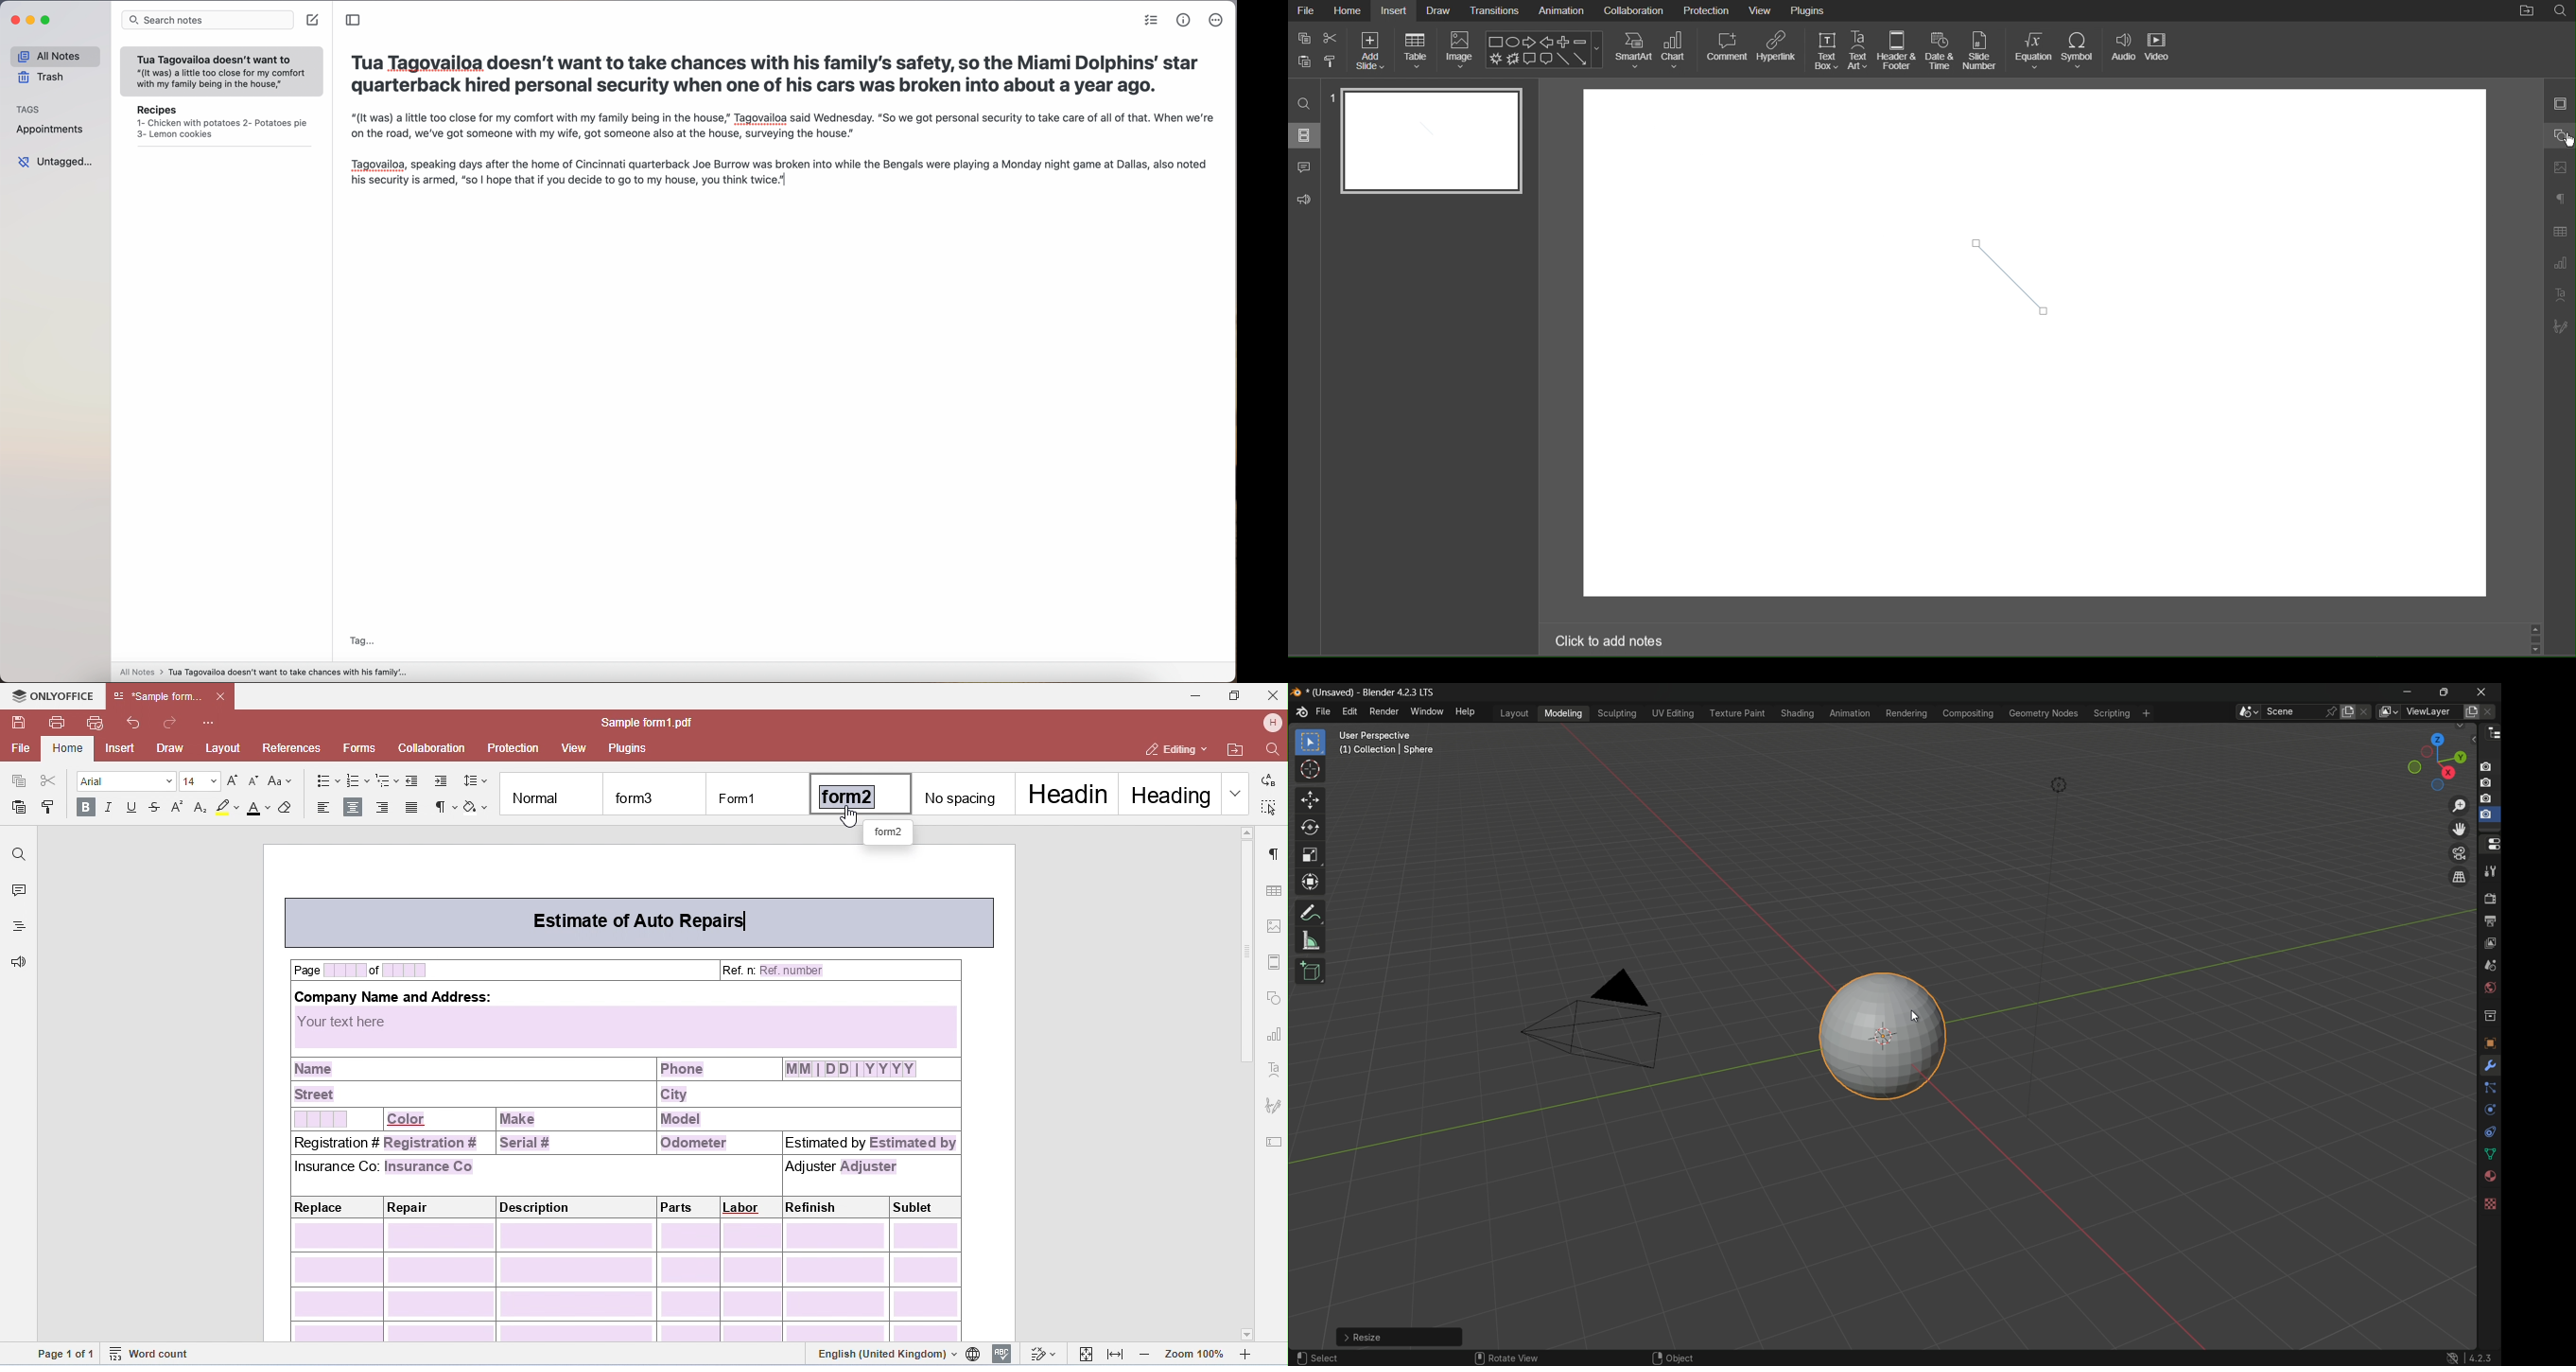  I want to click on Comment, so click(1305, 169).